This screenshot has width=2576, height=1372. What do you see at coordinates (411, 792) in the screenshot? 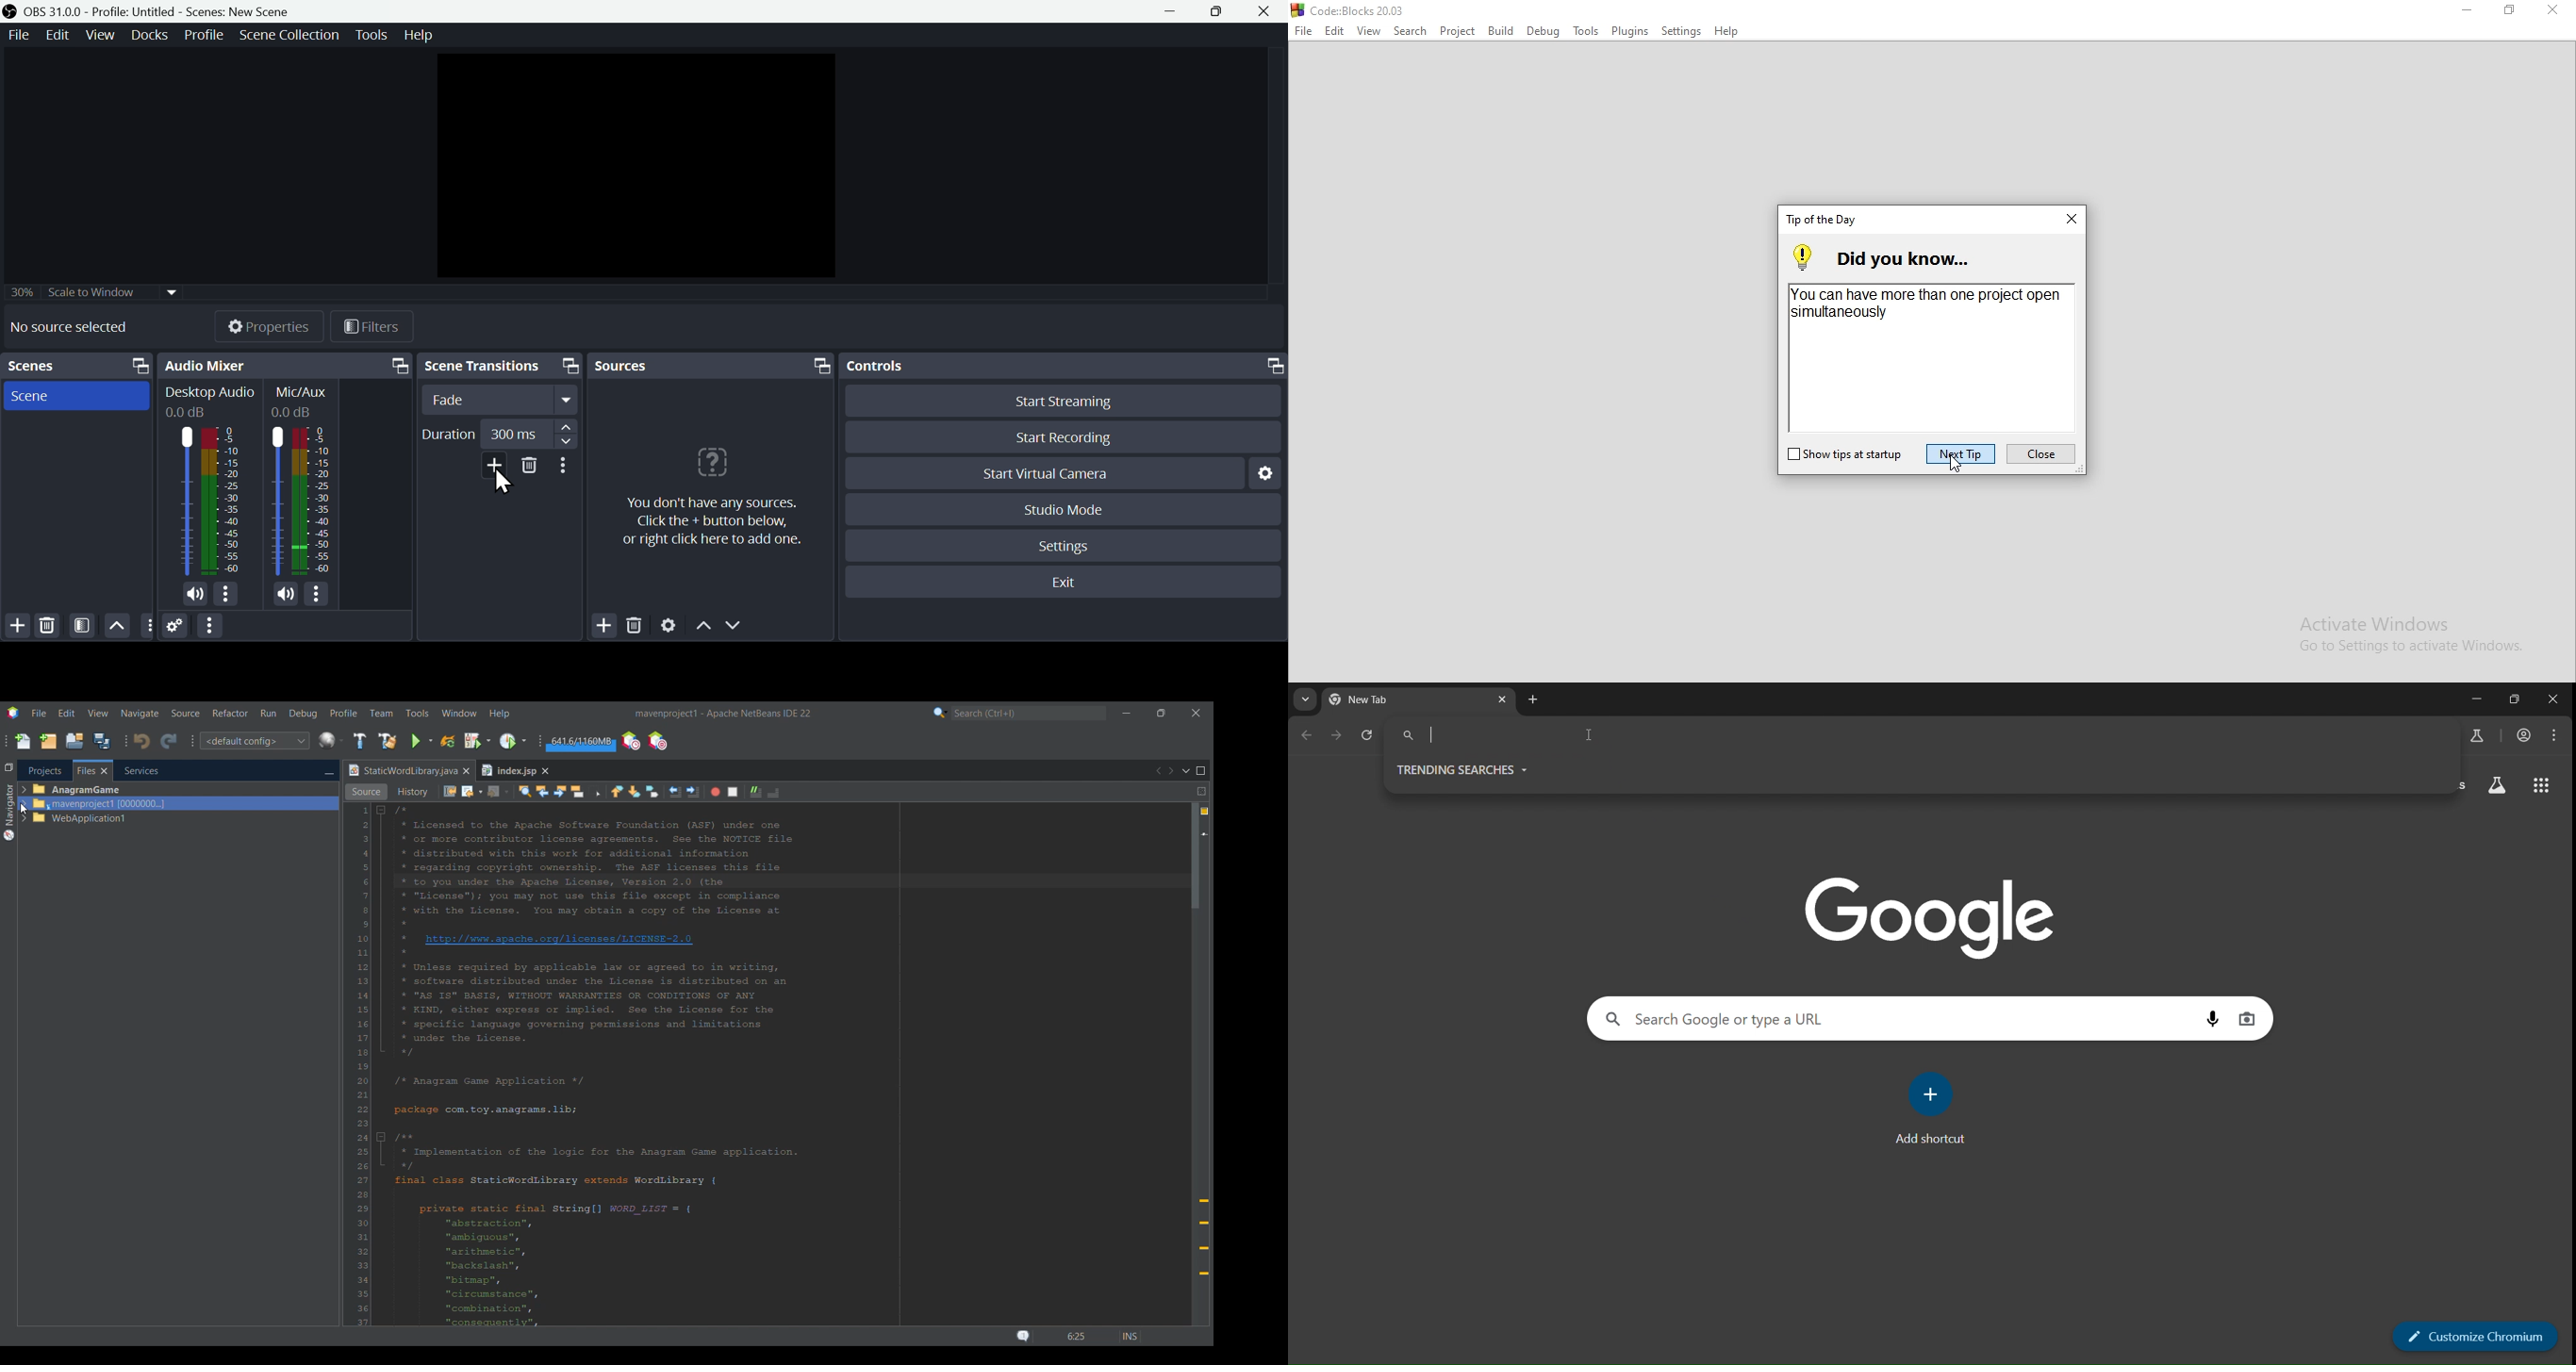
I see `History view` at bounding box center [411, 792].